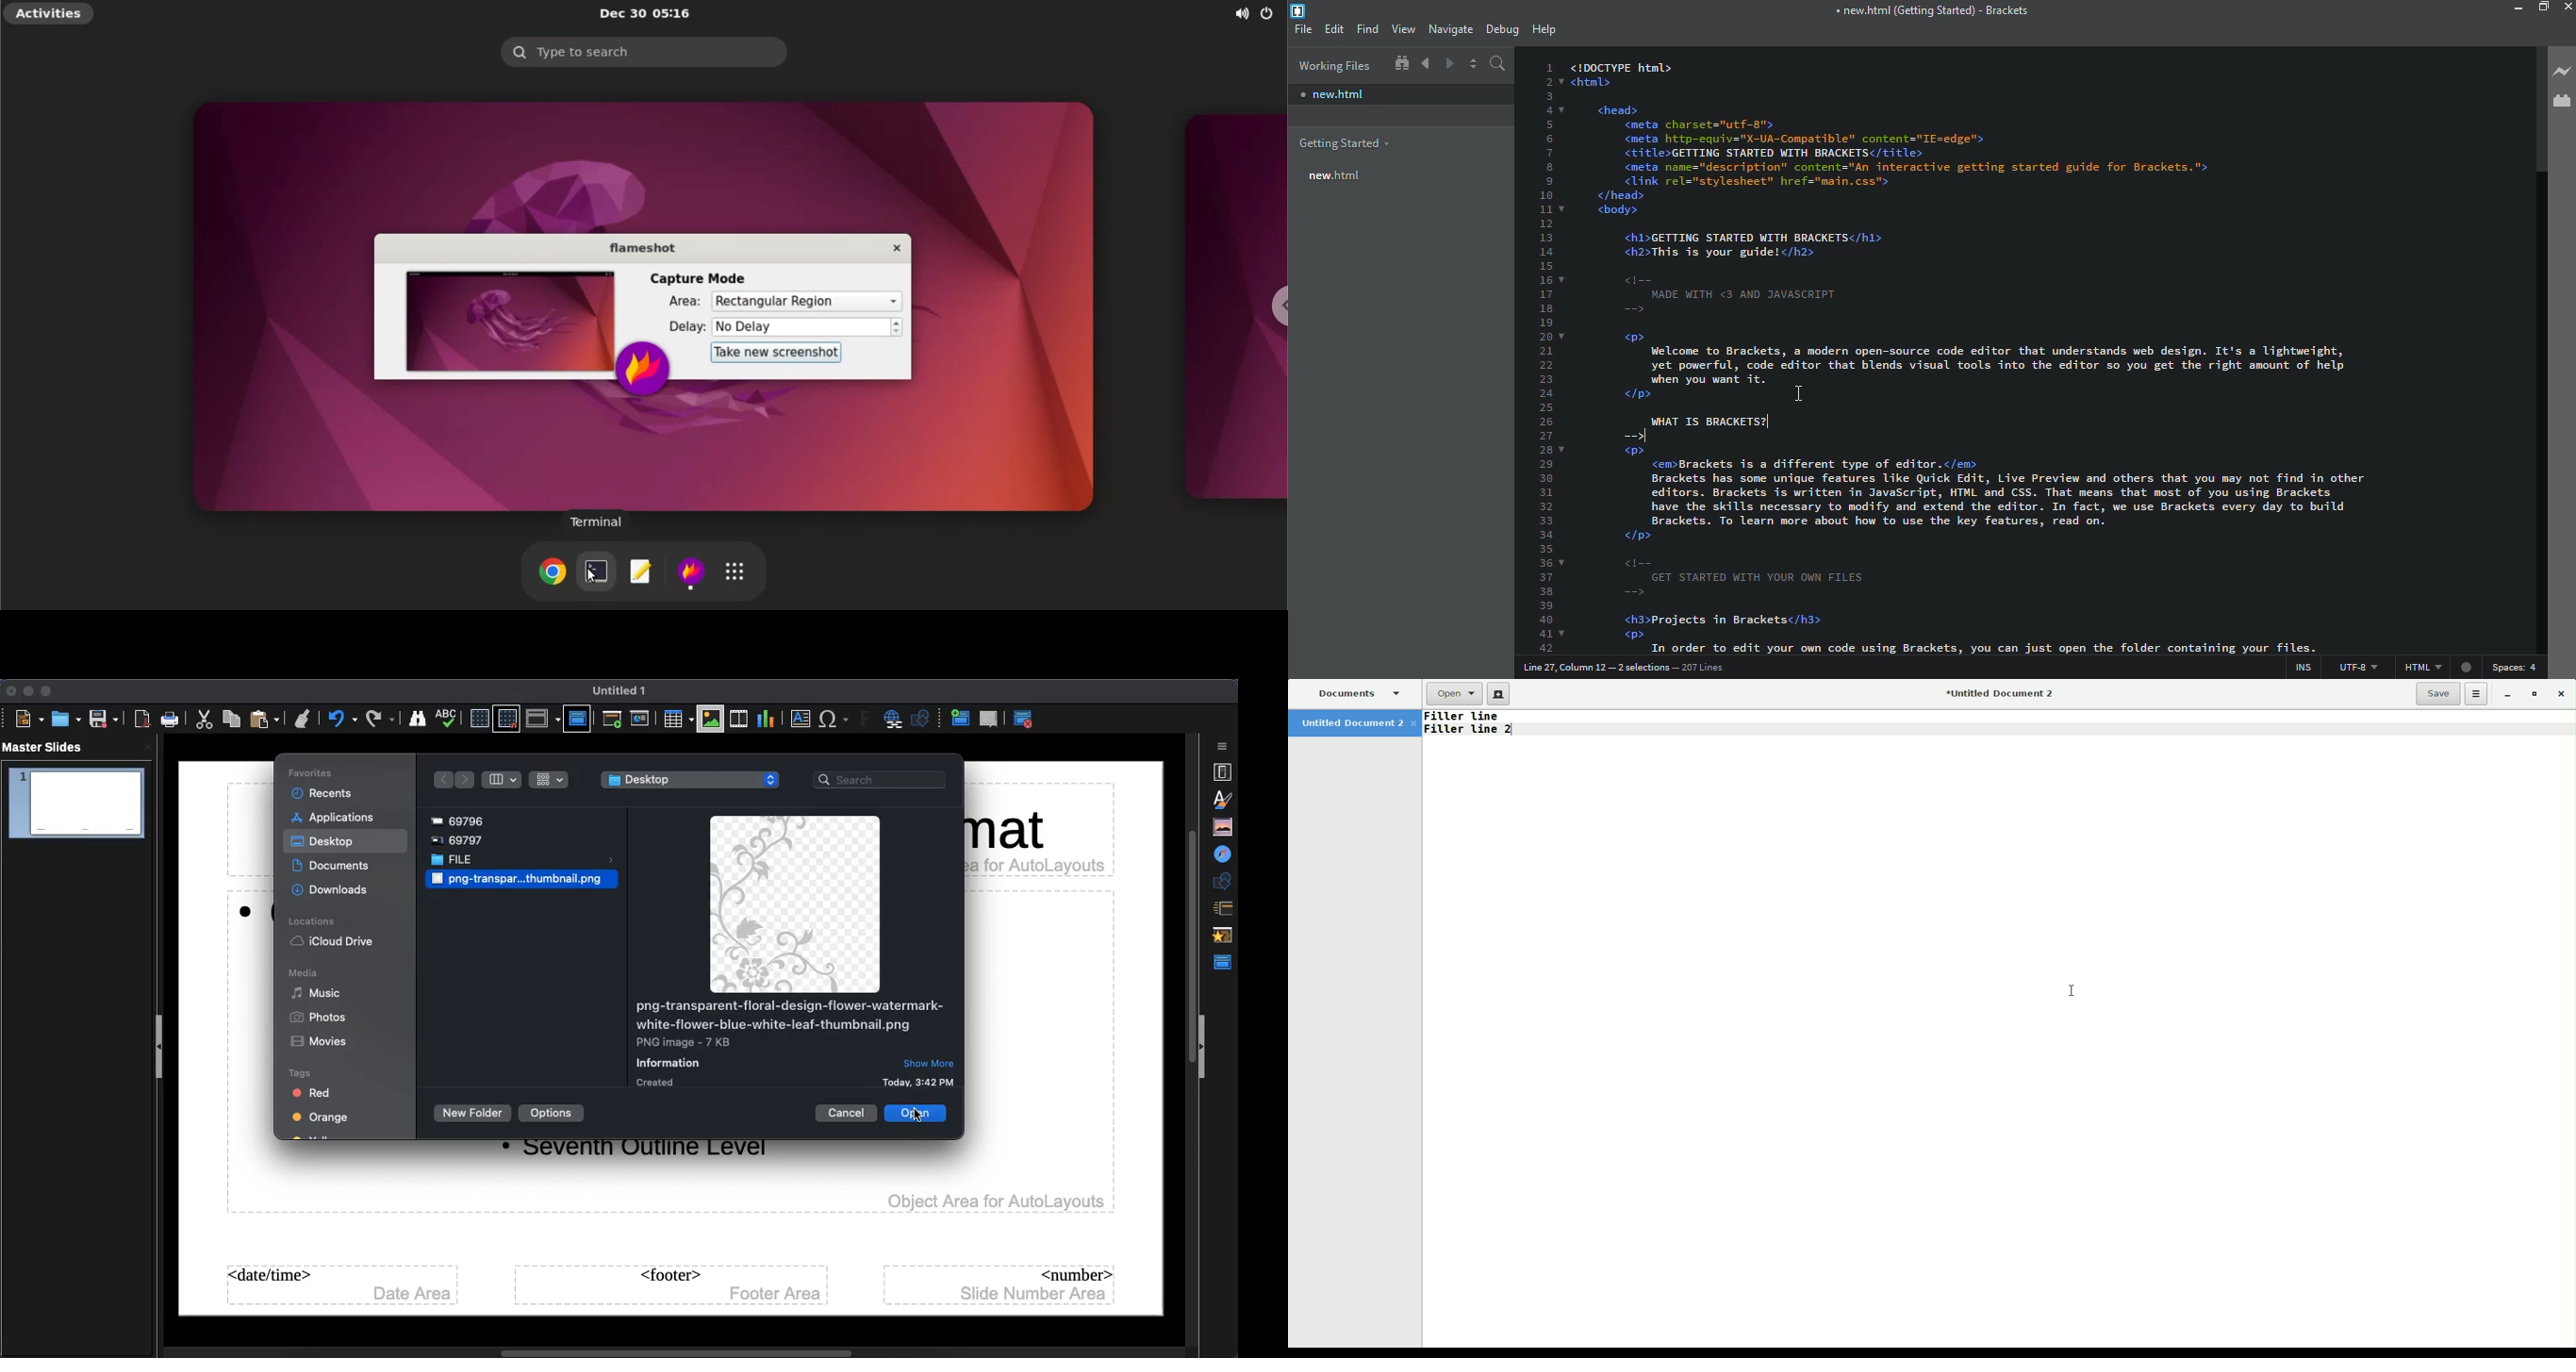  What do you see at coordinates (896, 720) in the screenshot?
I see `Hyperlink` at bounding box center [896, 720].